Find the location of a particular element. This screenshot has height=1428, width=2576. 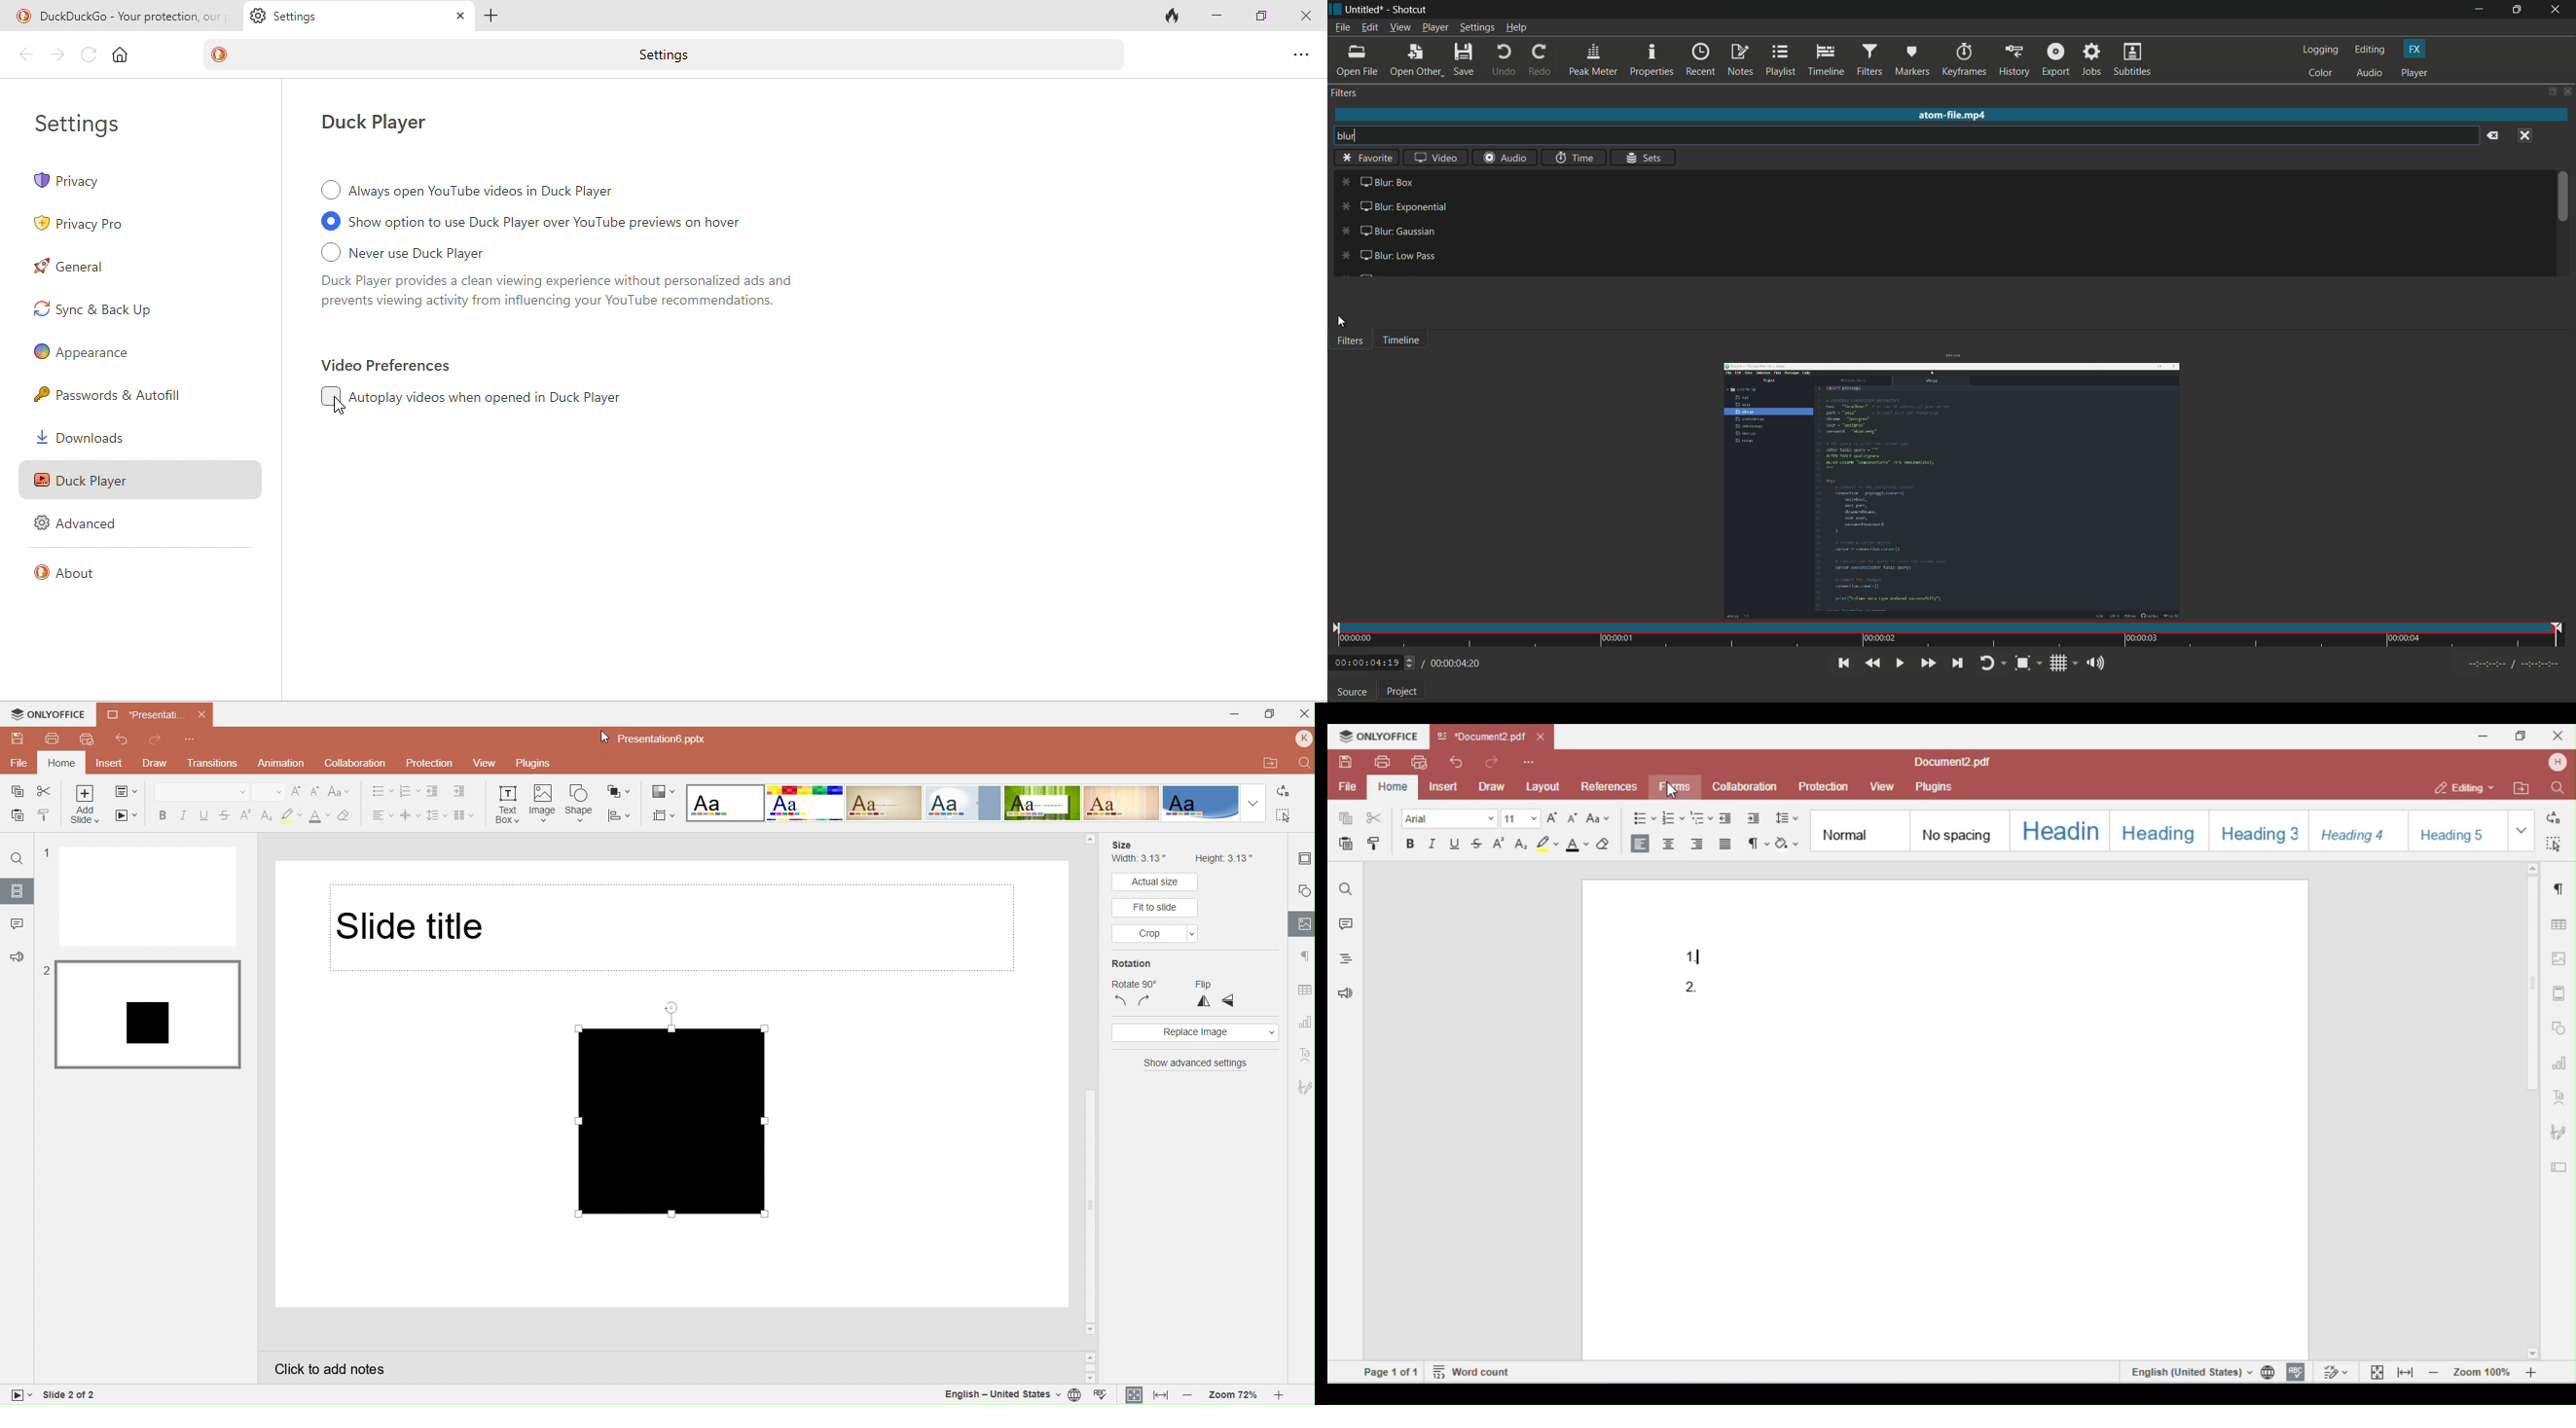

time is located at coordinates (1575, 157).